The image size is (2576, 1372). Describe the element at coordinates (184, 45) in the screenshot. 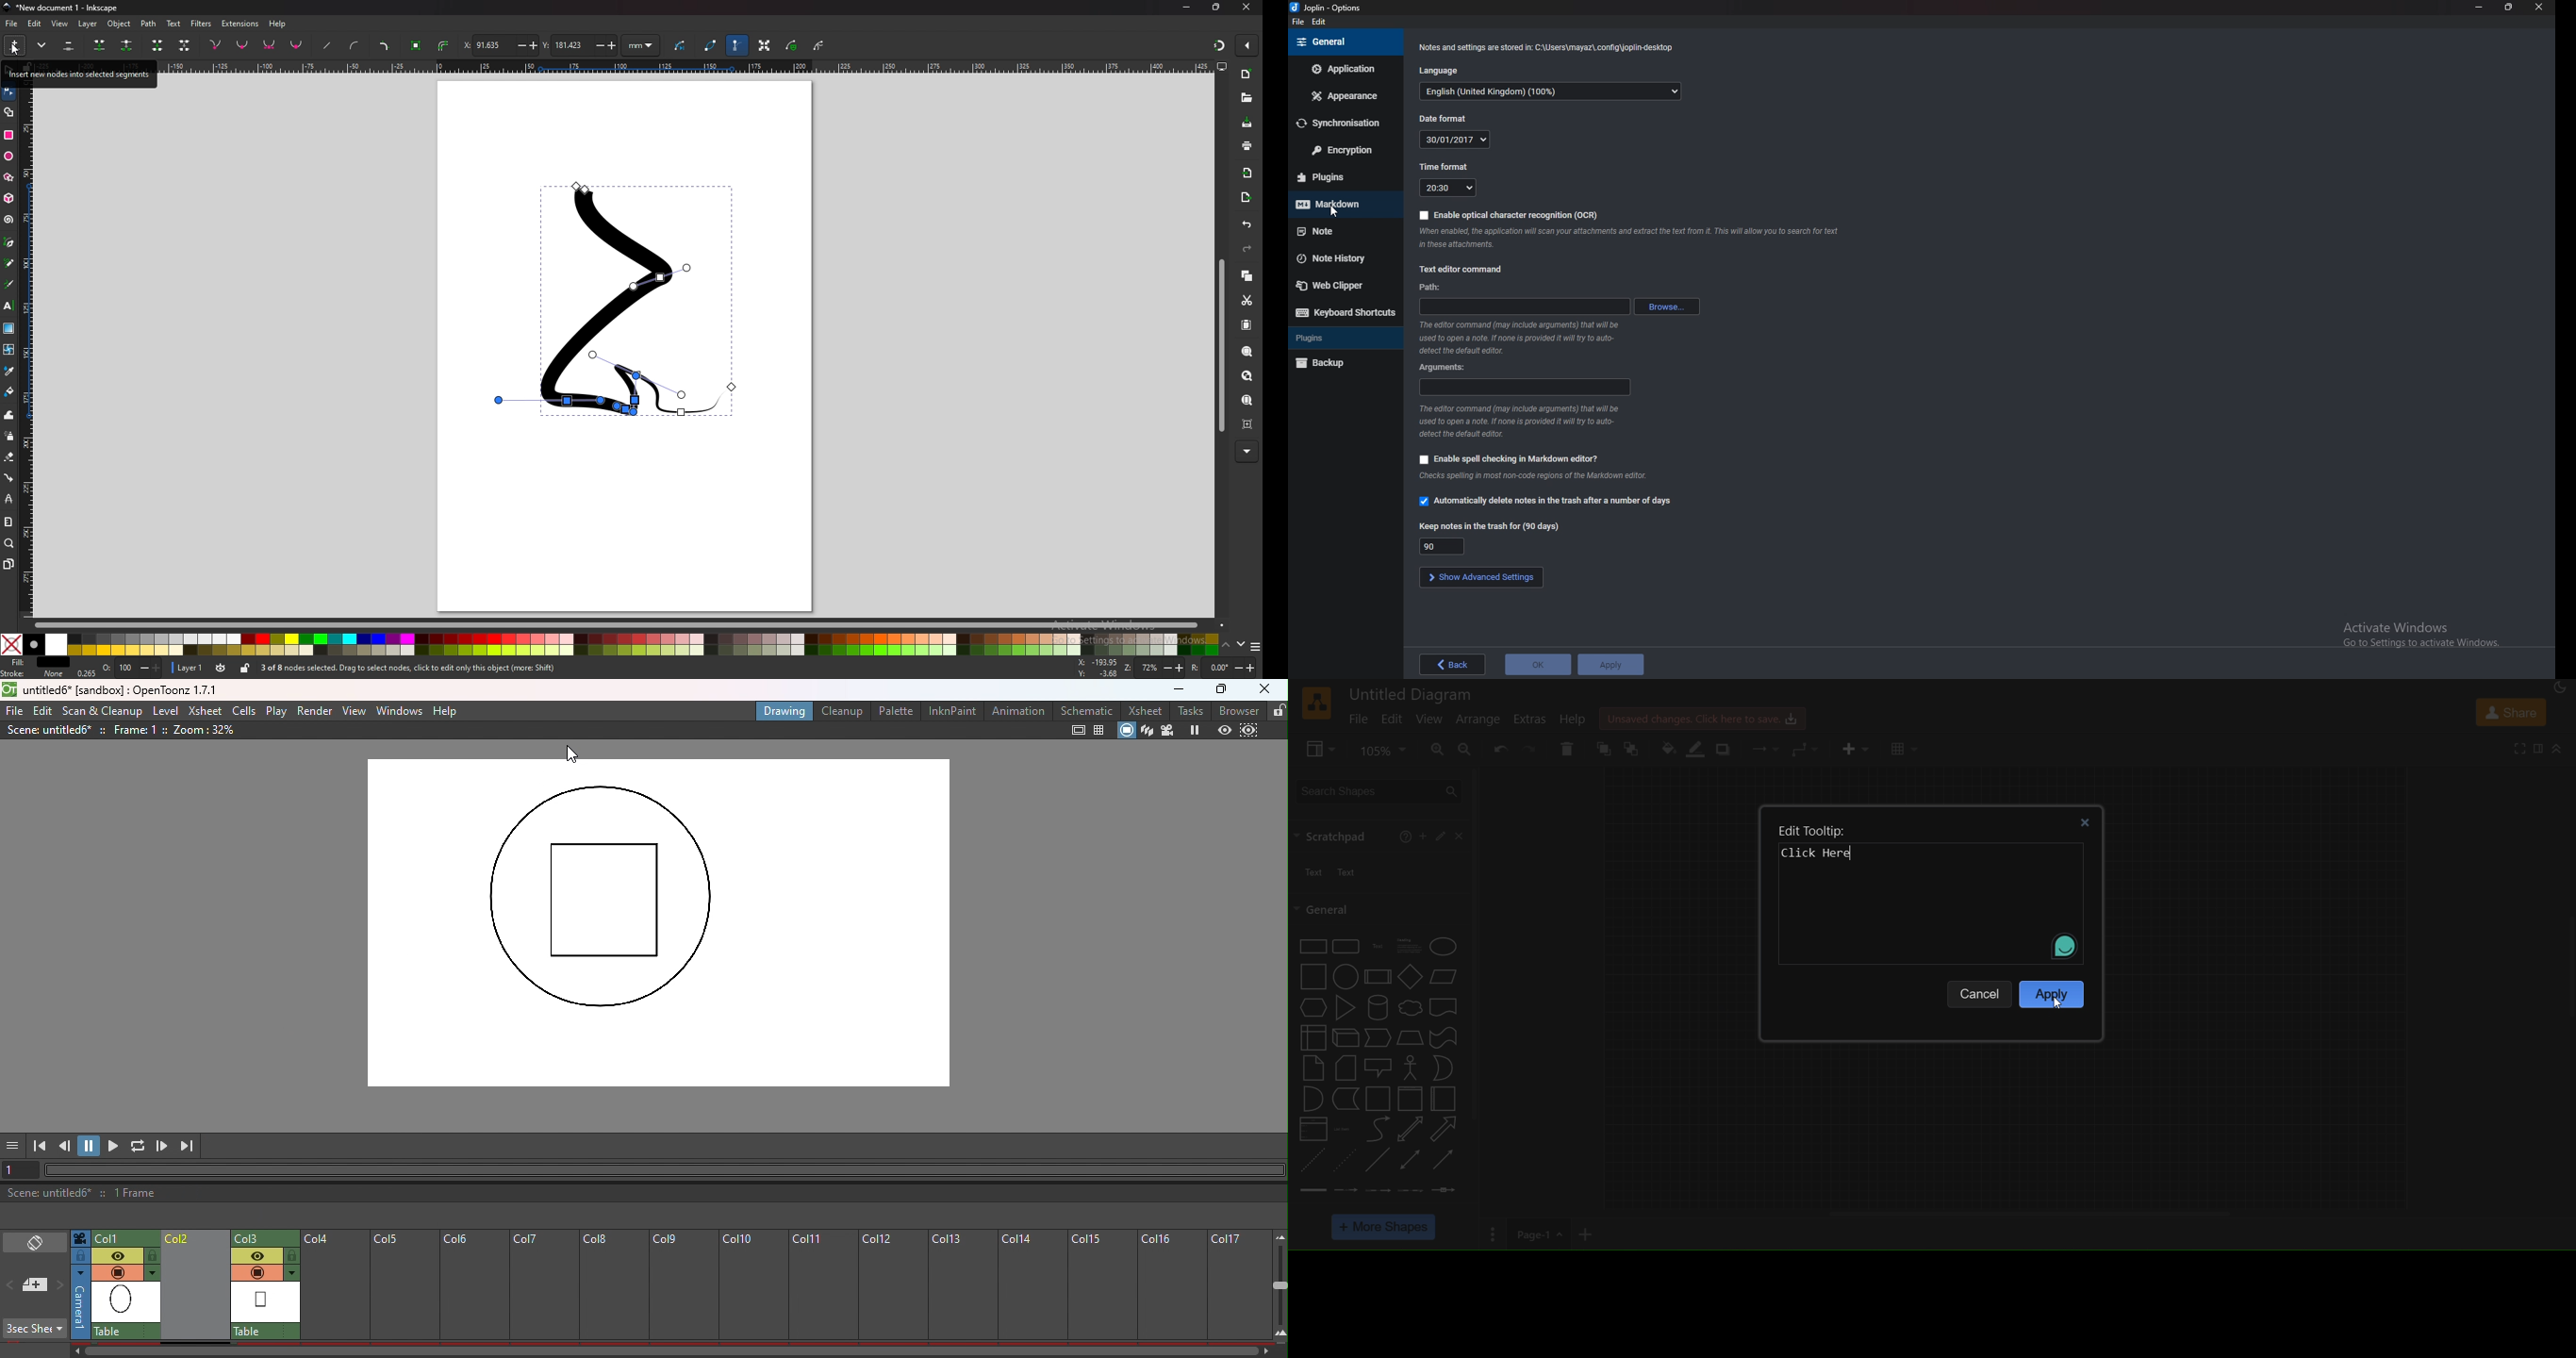

I see `delete segment between two non endpoint nodes` at that location.